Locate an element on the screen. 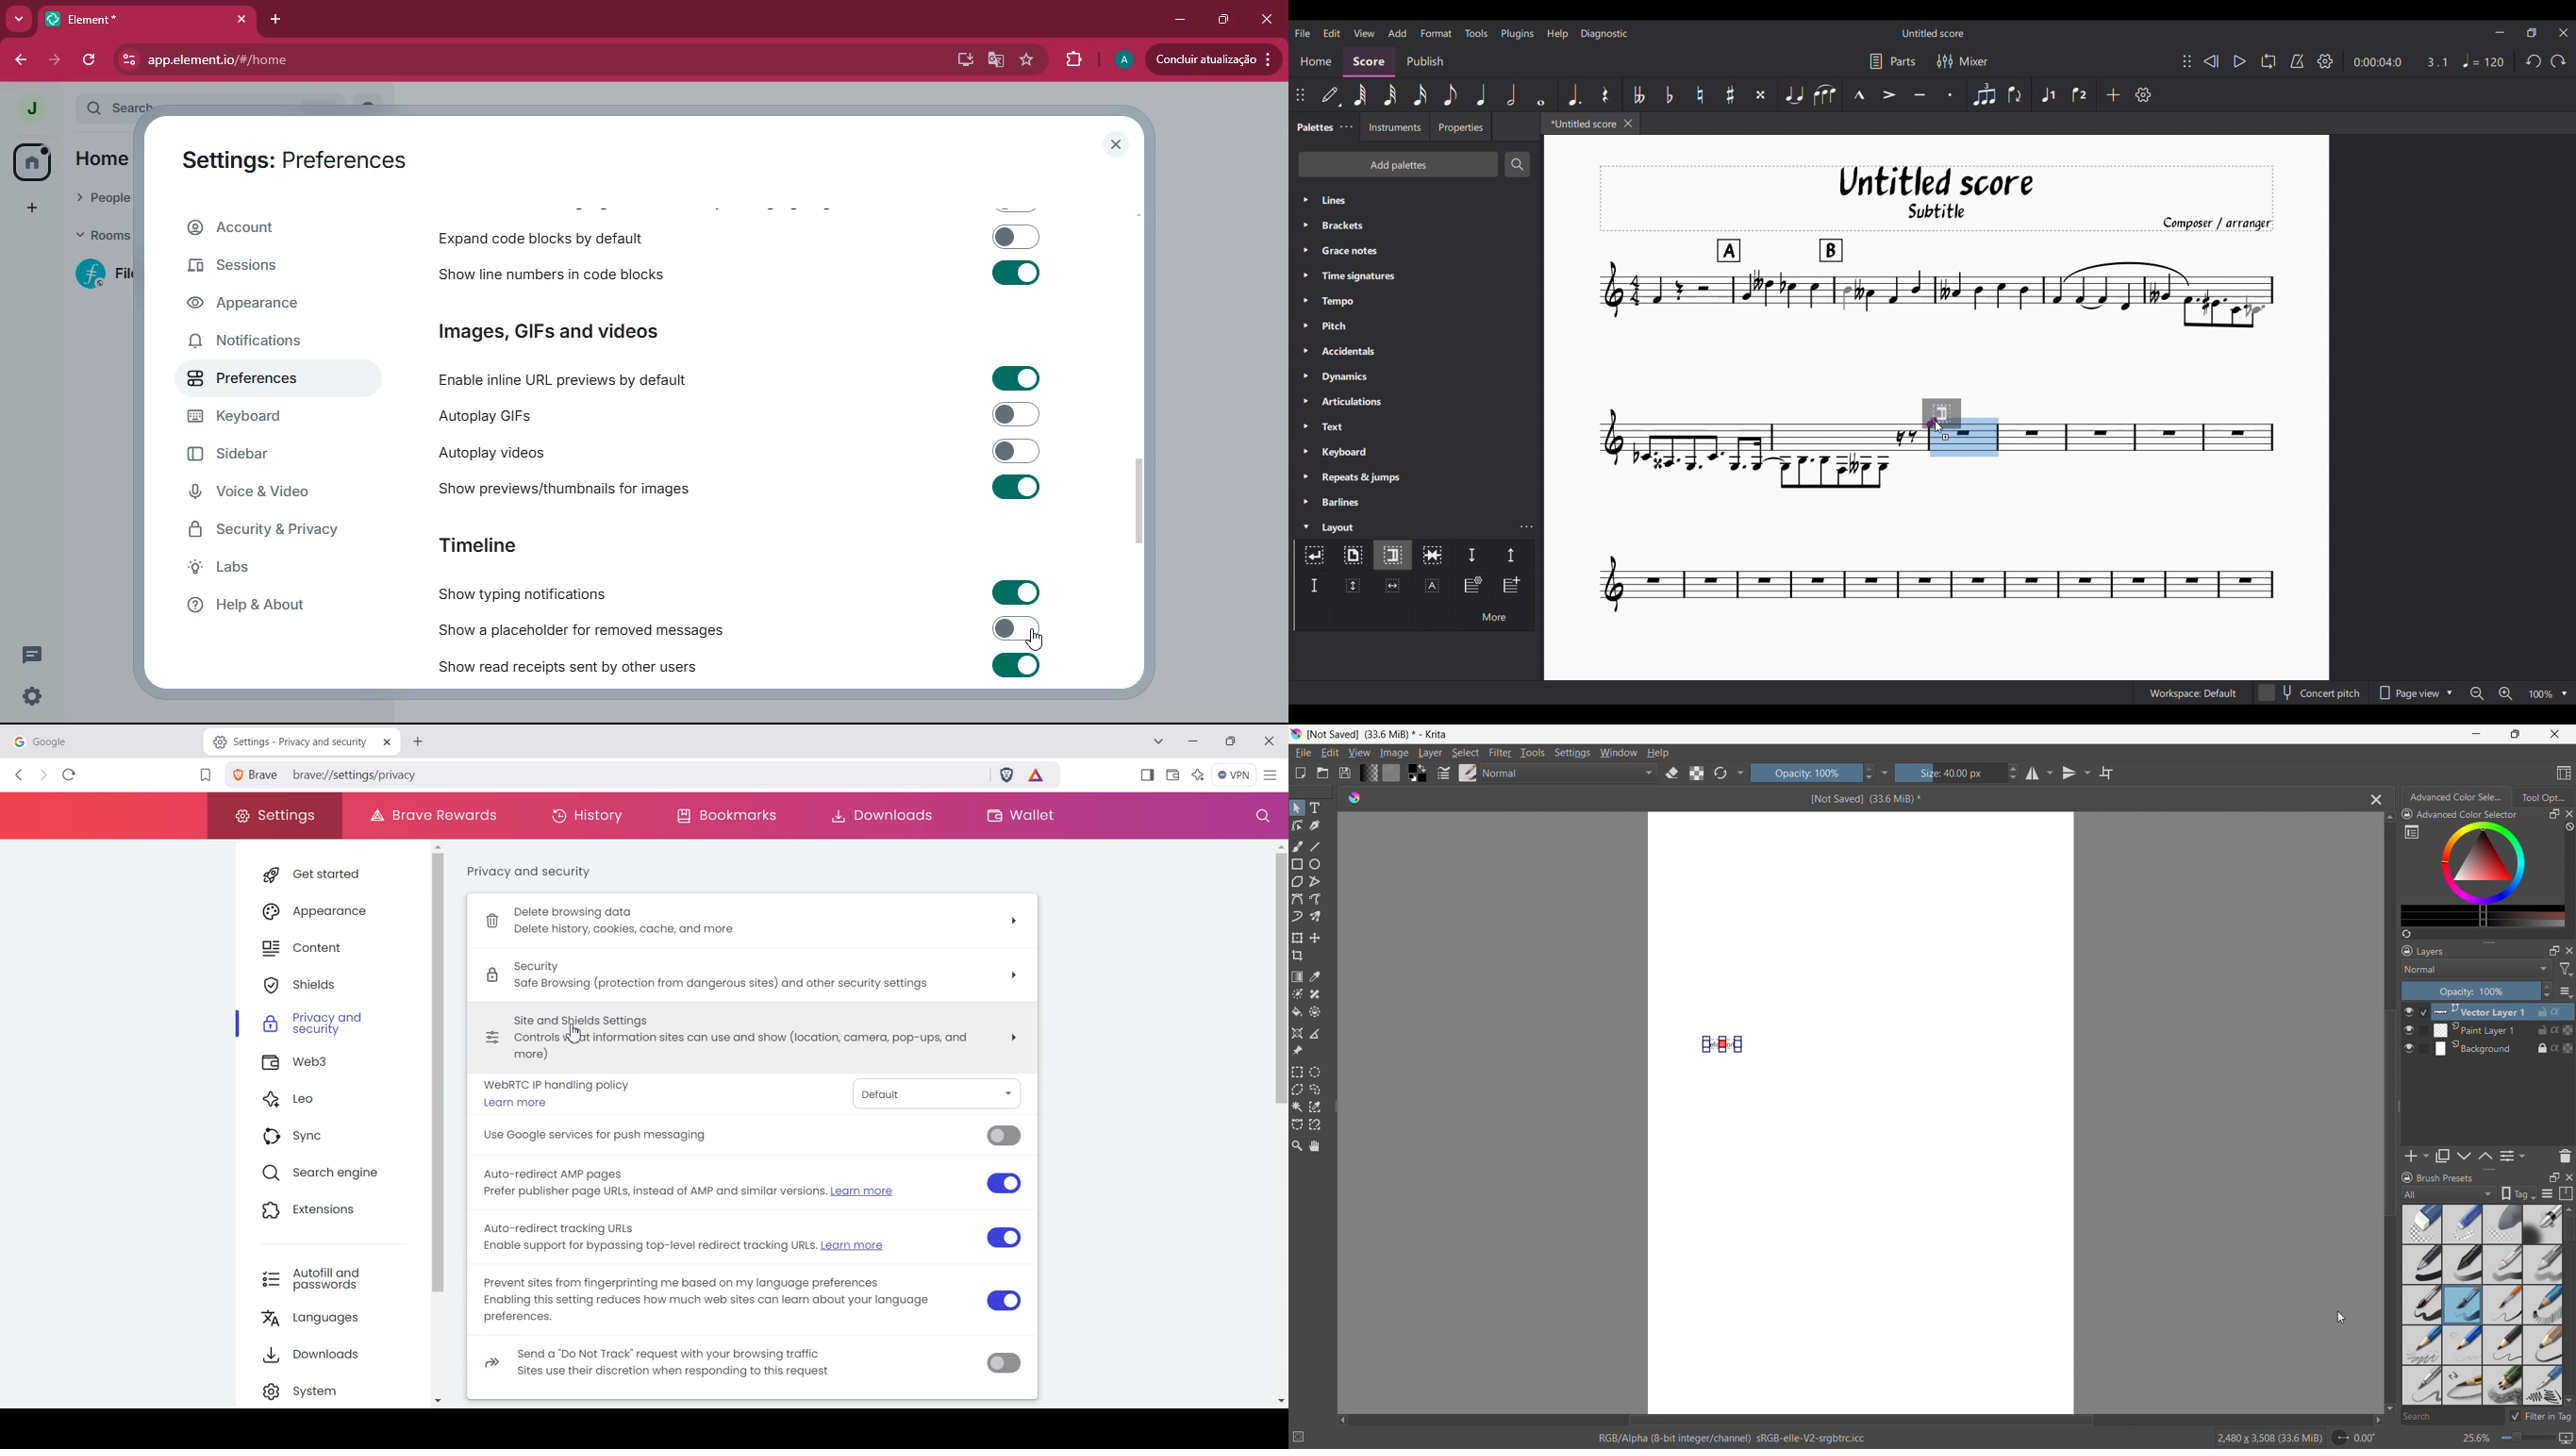 This screenshot has width=2576, height=1456.  is located at coordinates (1234, 775).